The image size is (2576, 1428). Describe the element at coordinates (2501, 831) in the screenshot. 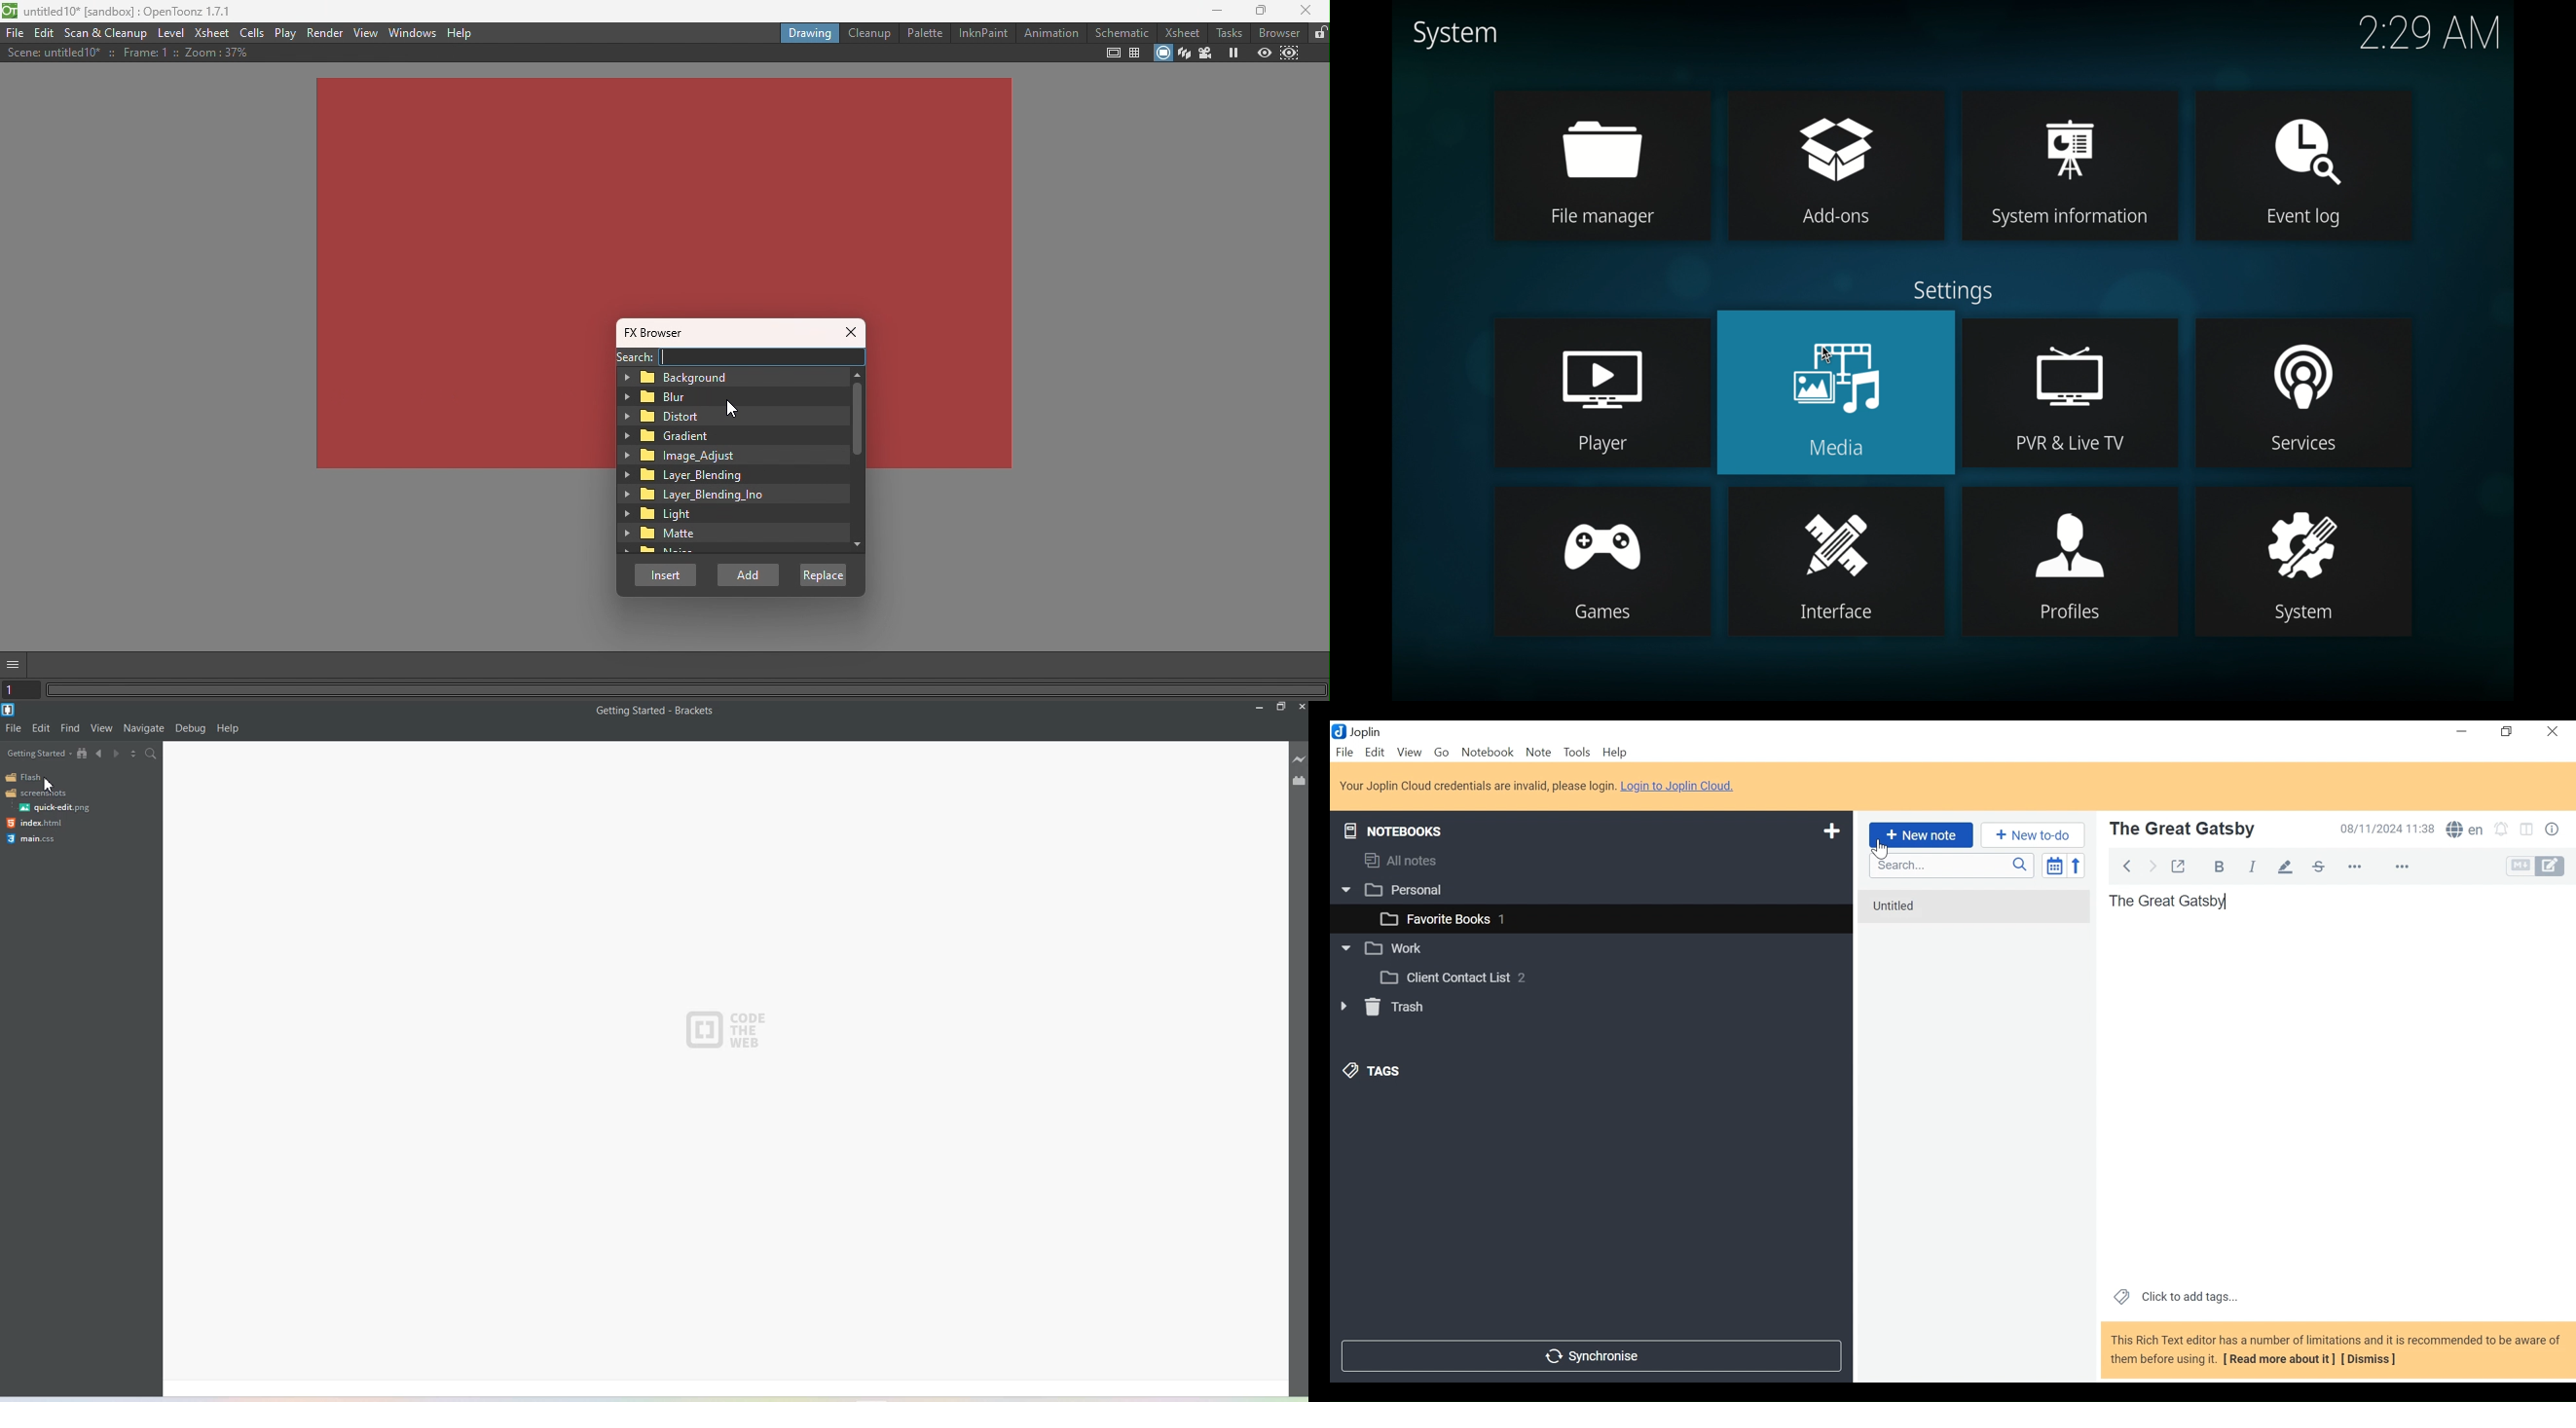

I see `Set alarms` at that location.